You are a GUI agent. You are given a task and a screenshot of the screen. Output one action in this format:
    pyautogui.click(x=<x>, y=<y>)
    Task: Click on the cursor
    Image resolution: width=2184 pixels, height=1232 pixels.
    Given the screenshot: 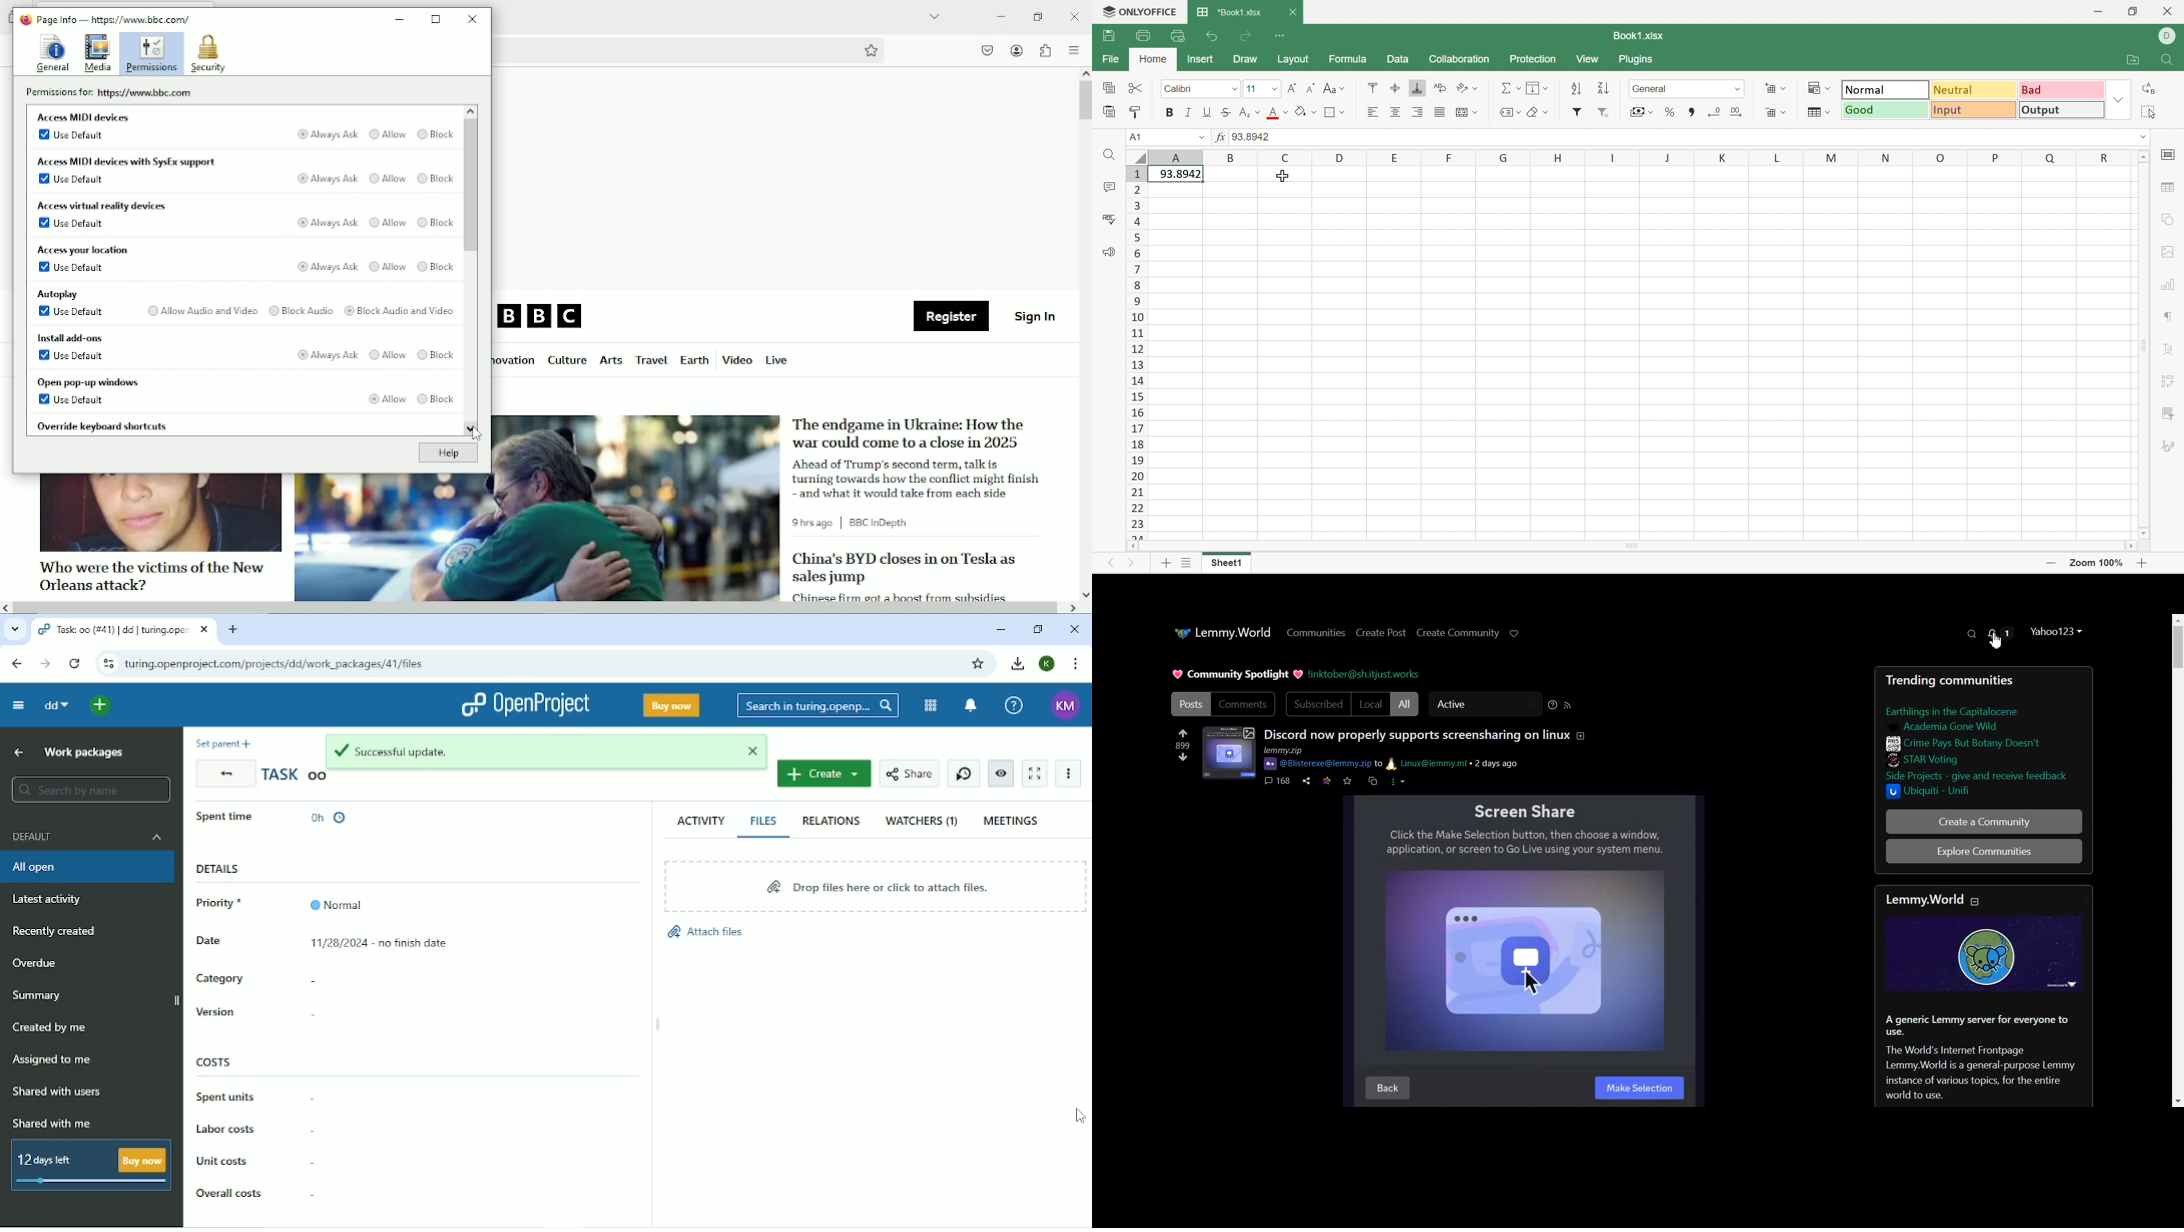 What is the action you would take?
    pyautogui.click(x=477, y=435)
    